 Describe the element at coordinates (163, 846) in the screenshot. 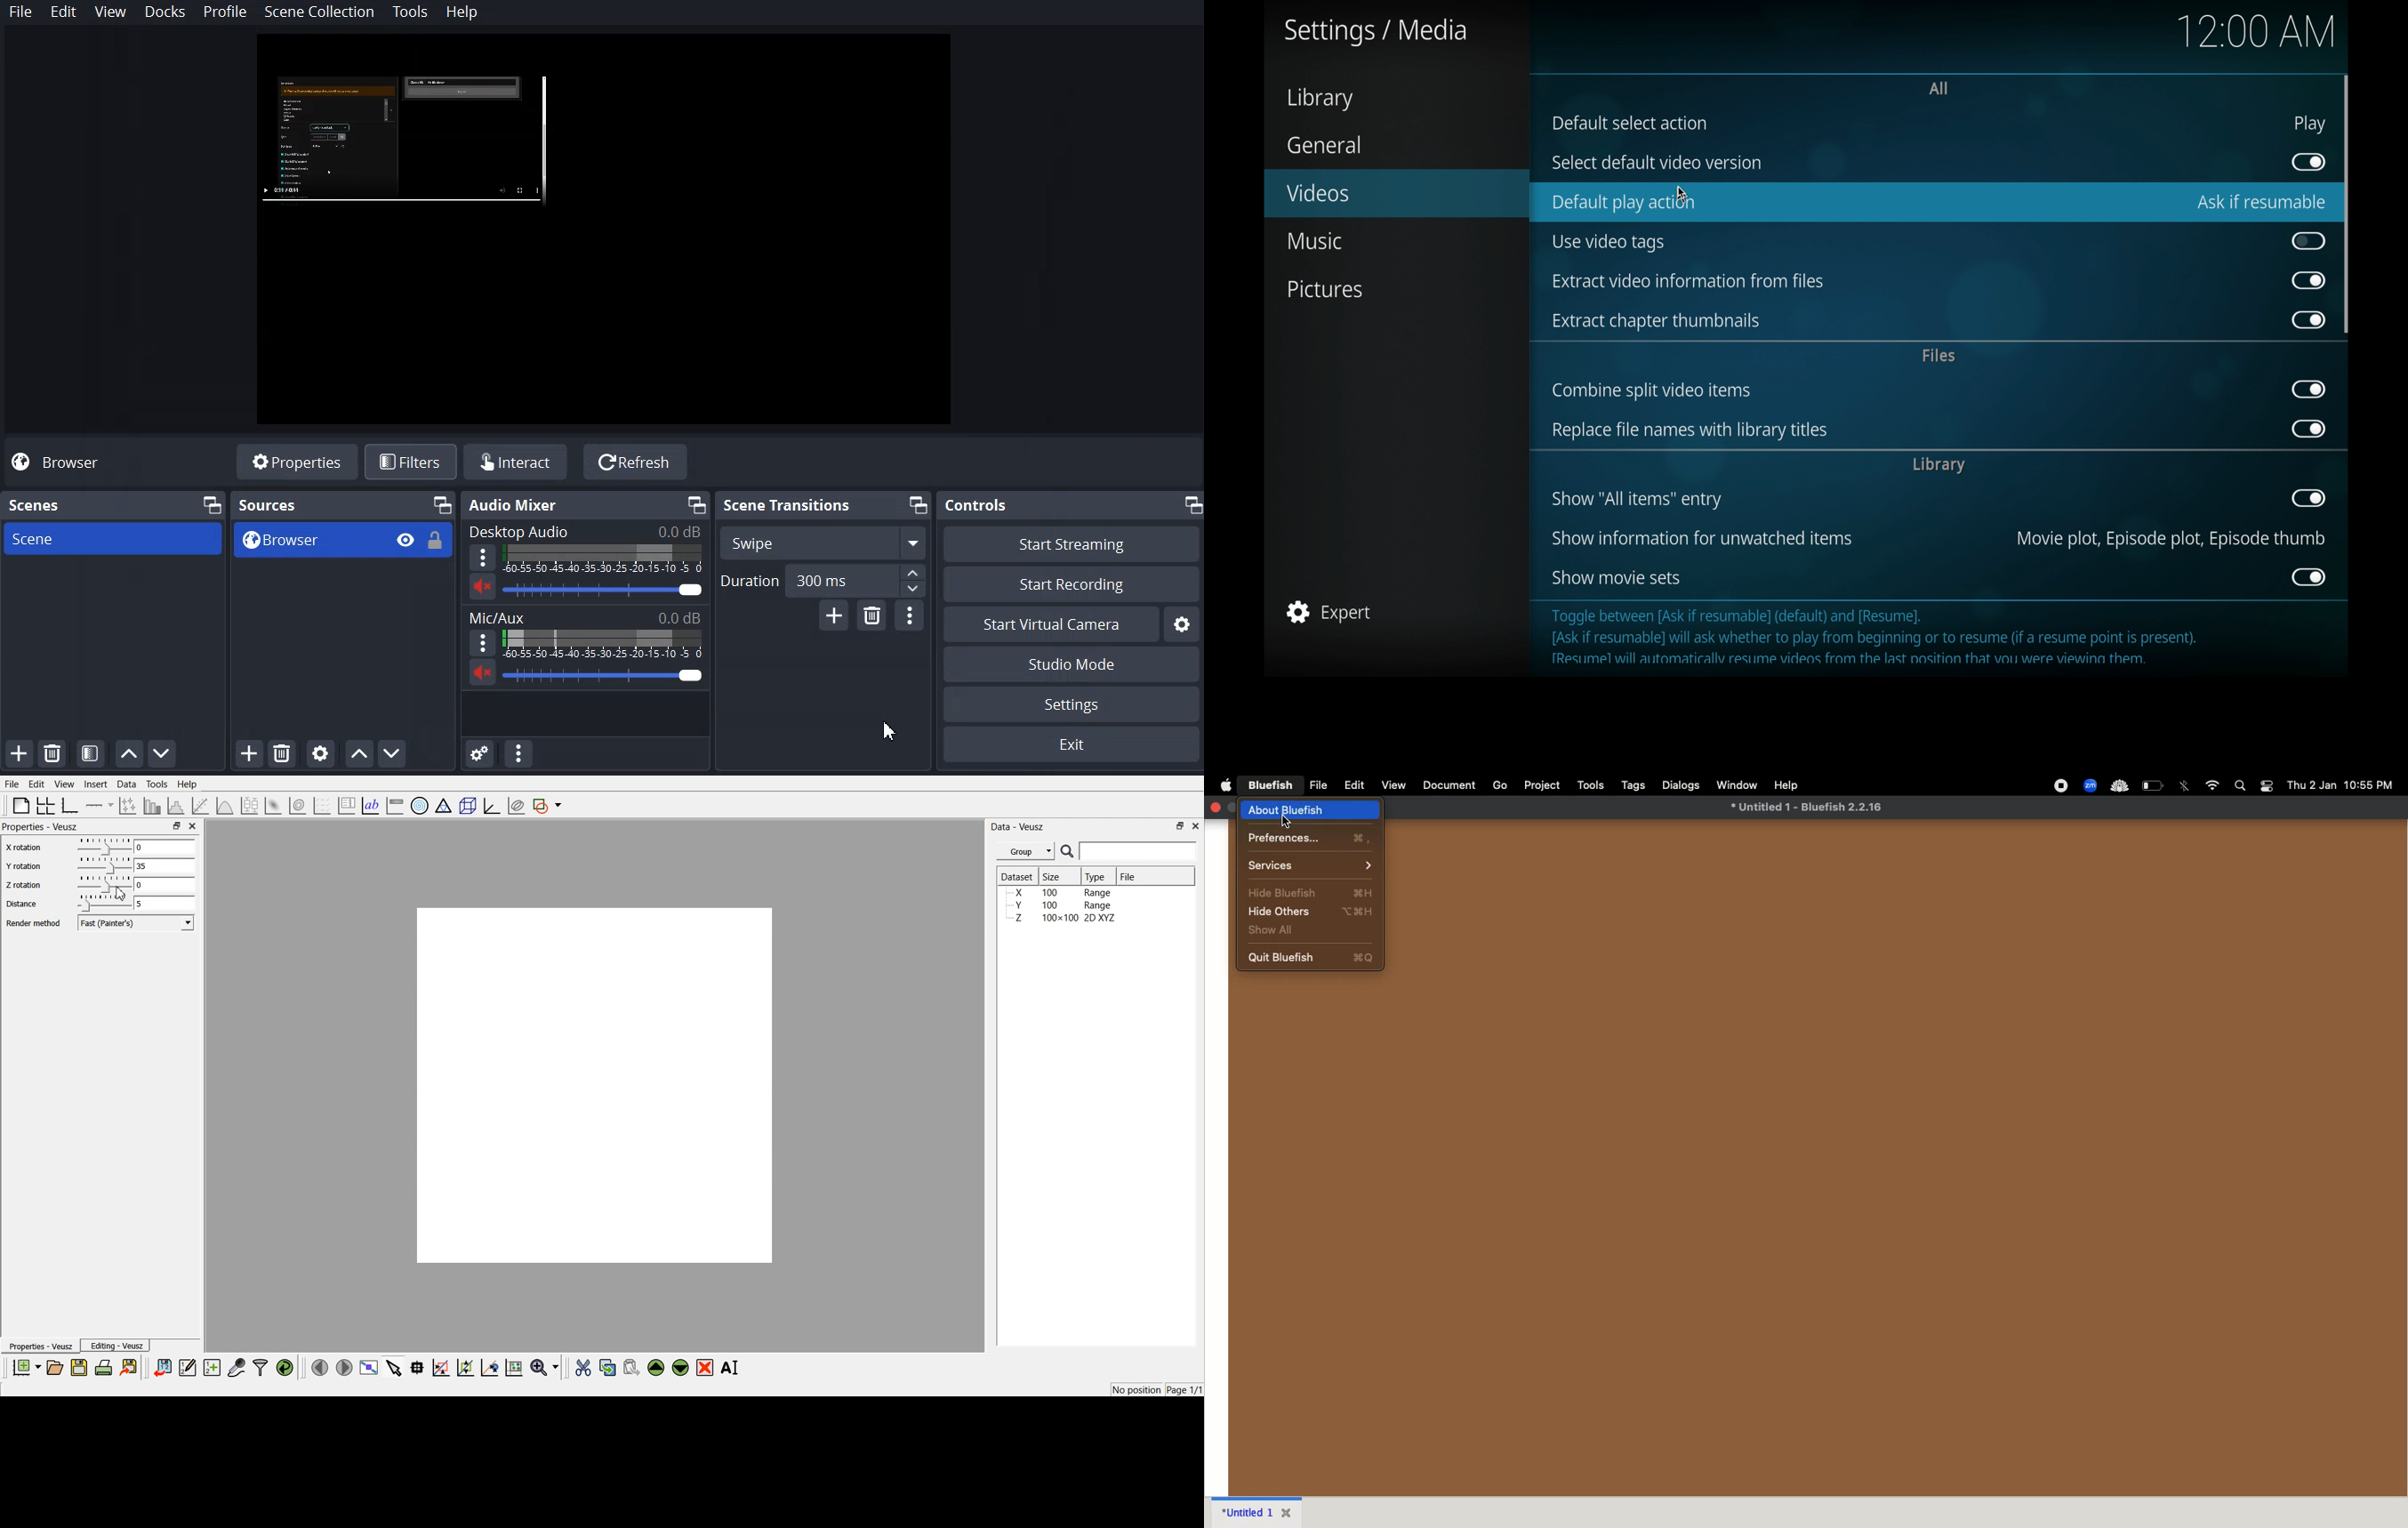

I see `0` at that location.